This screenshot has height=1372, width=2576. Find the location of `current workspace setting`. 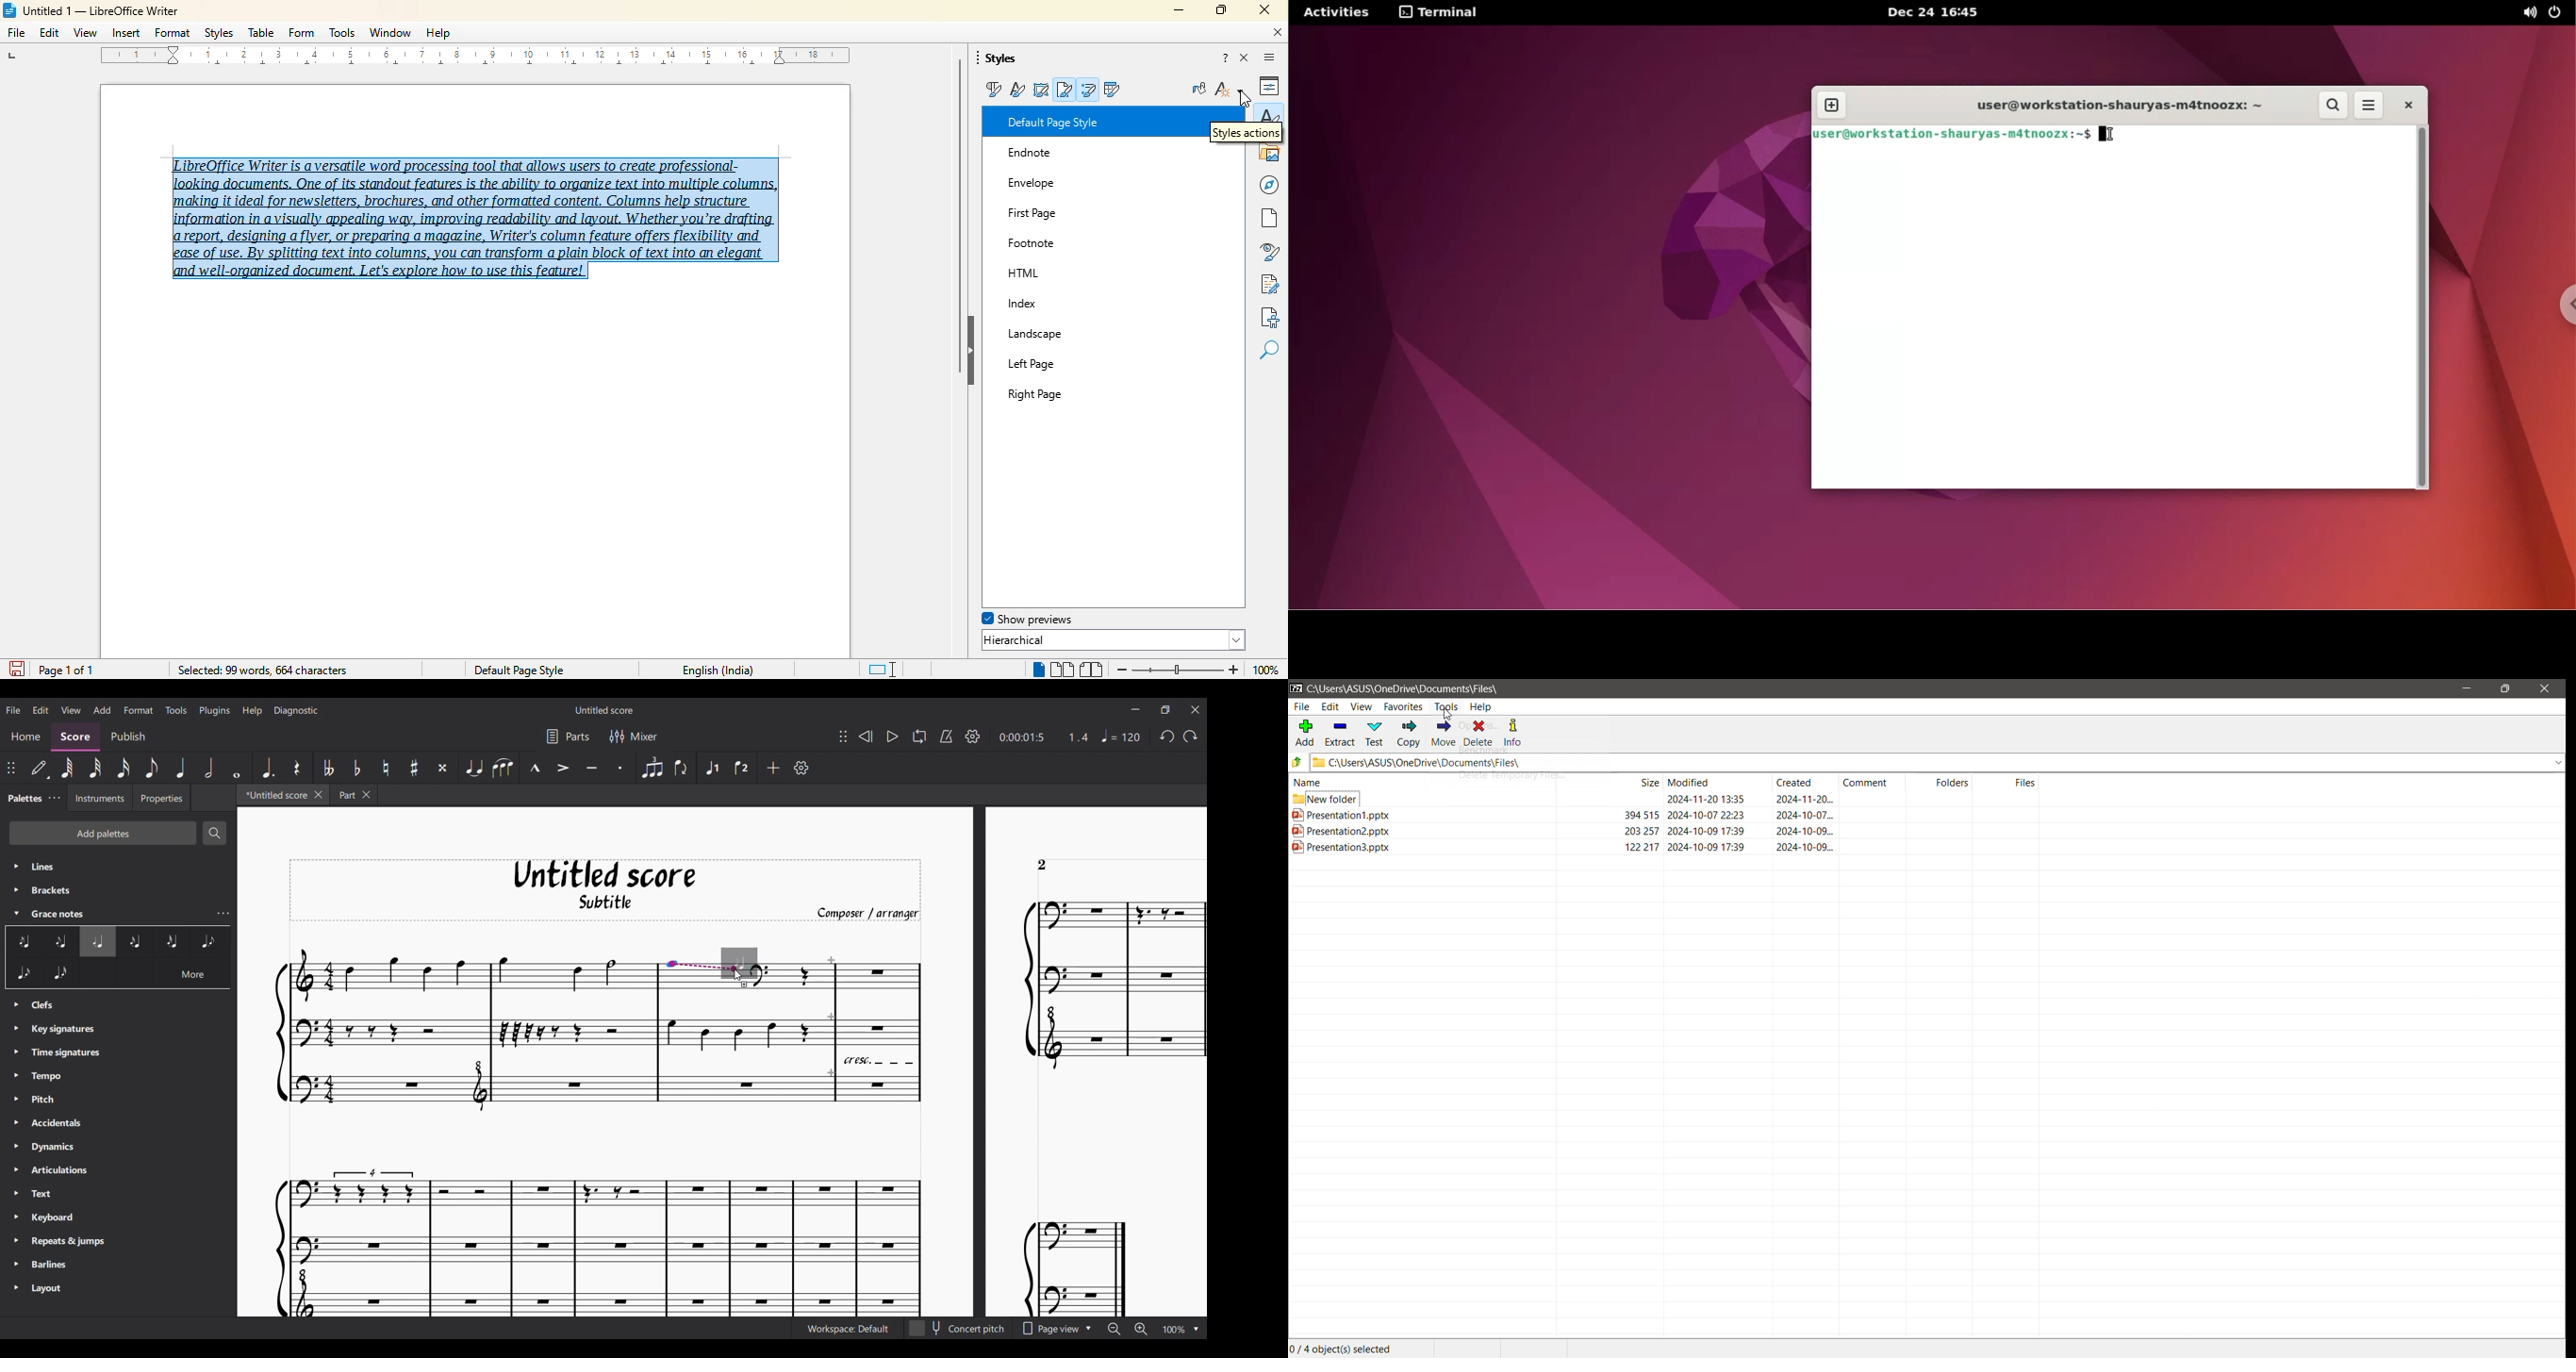

current workspace setting is located at coordinates (844, 1332).